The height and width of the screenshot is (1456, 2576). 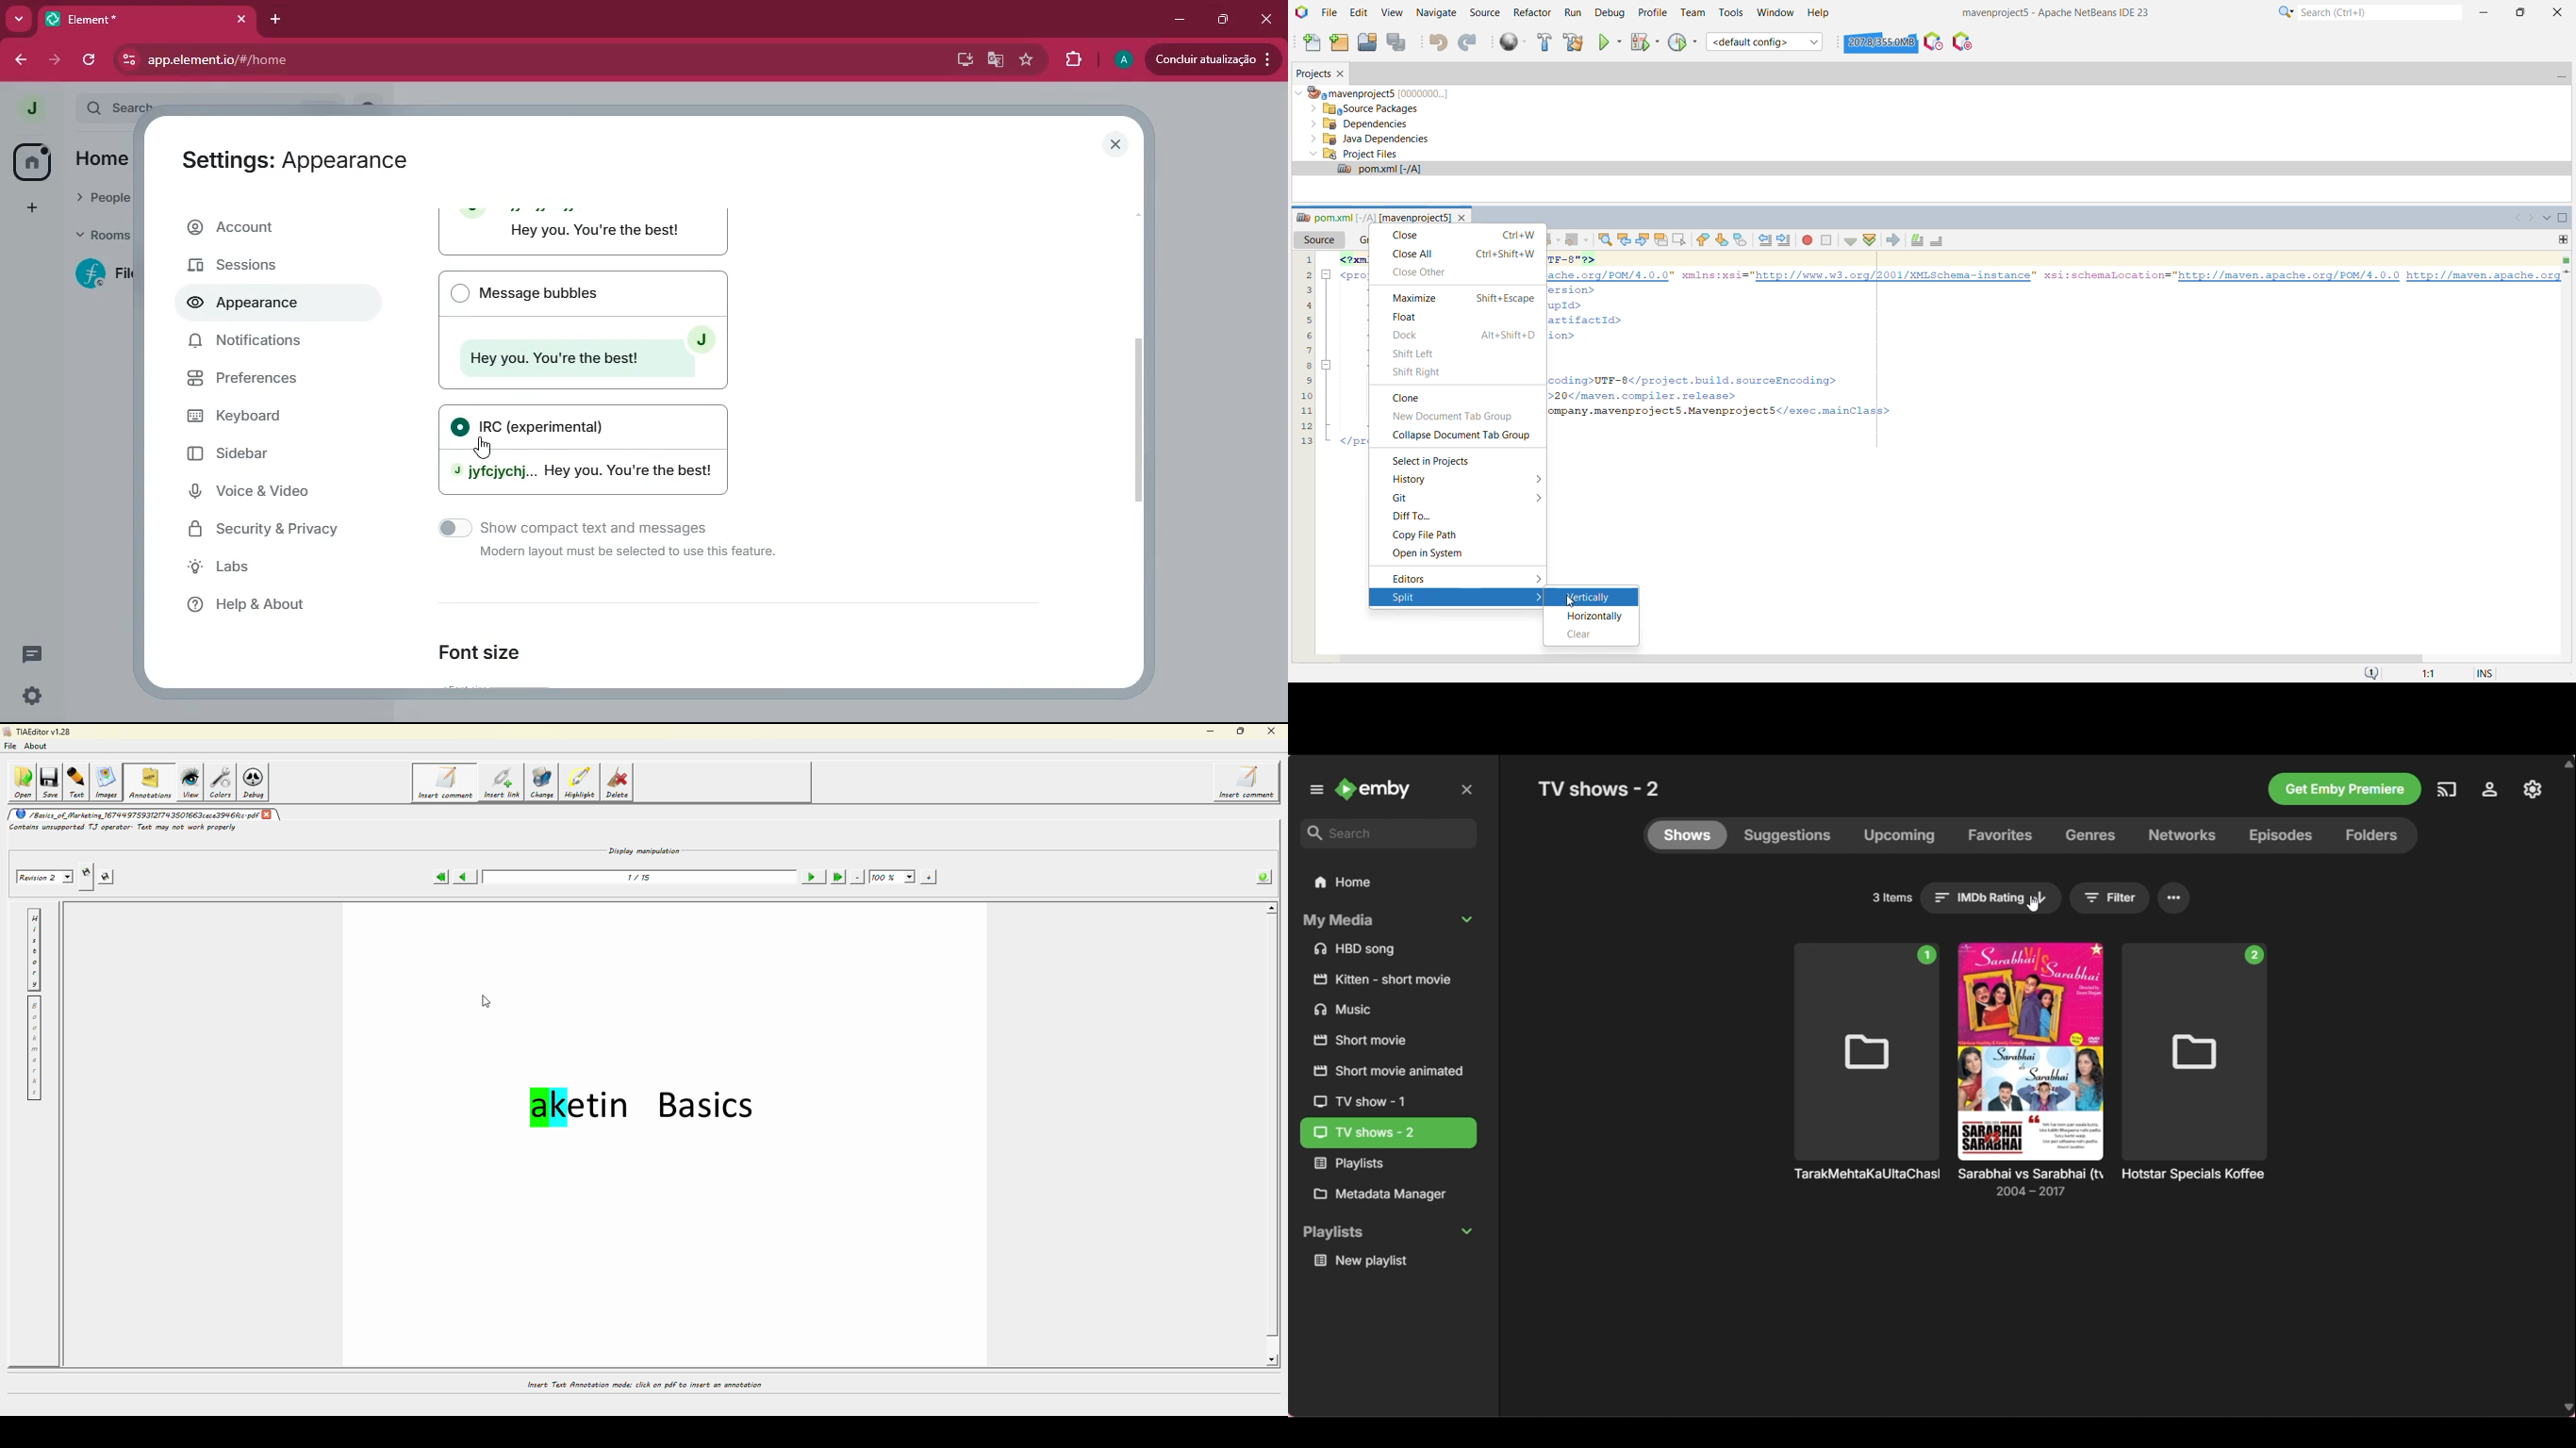 What do you see at coordinates (544, 425) in the screenshot?
I see `IRC (experimental)` at bounding box center [544, 425].